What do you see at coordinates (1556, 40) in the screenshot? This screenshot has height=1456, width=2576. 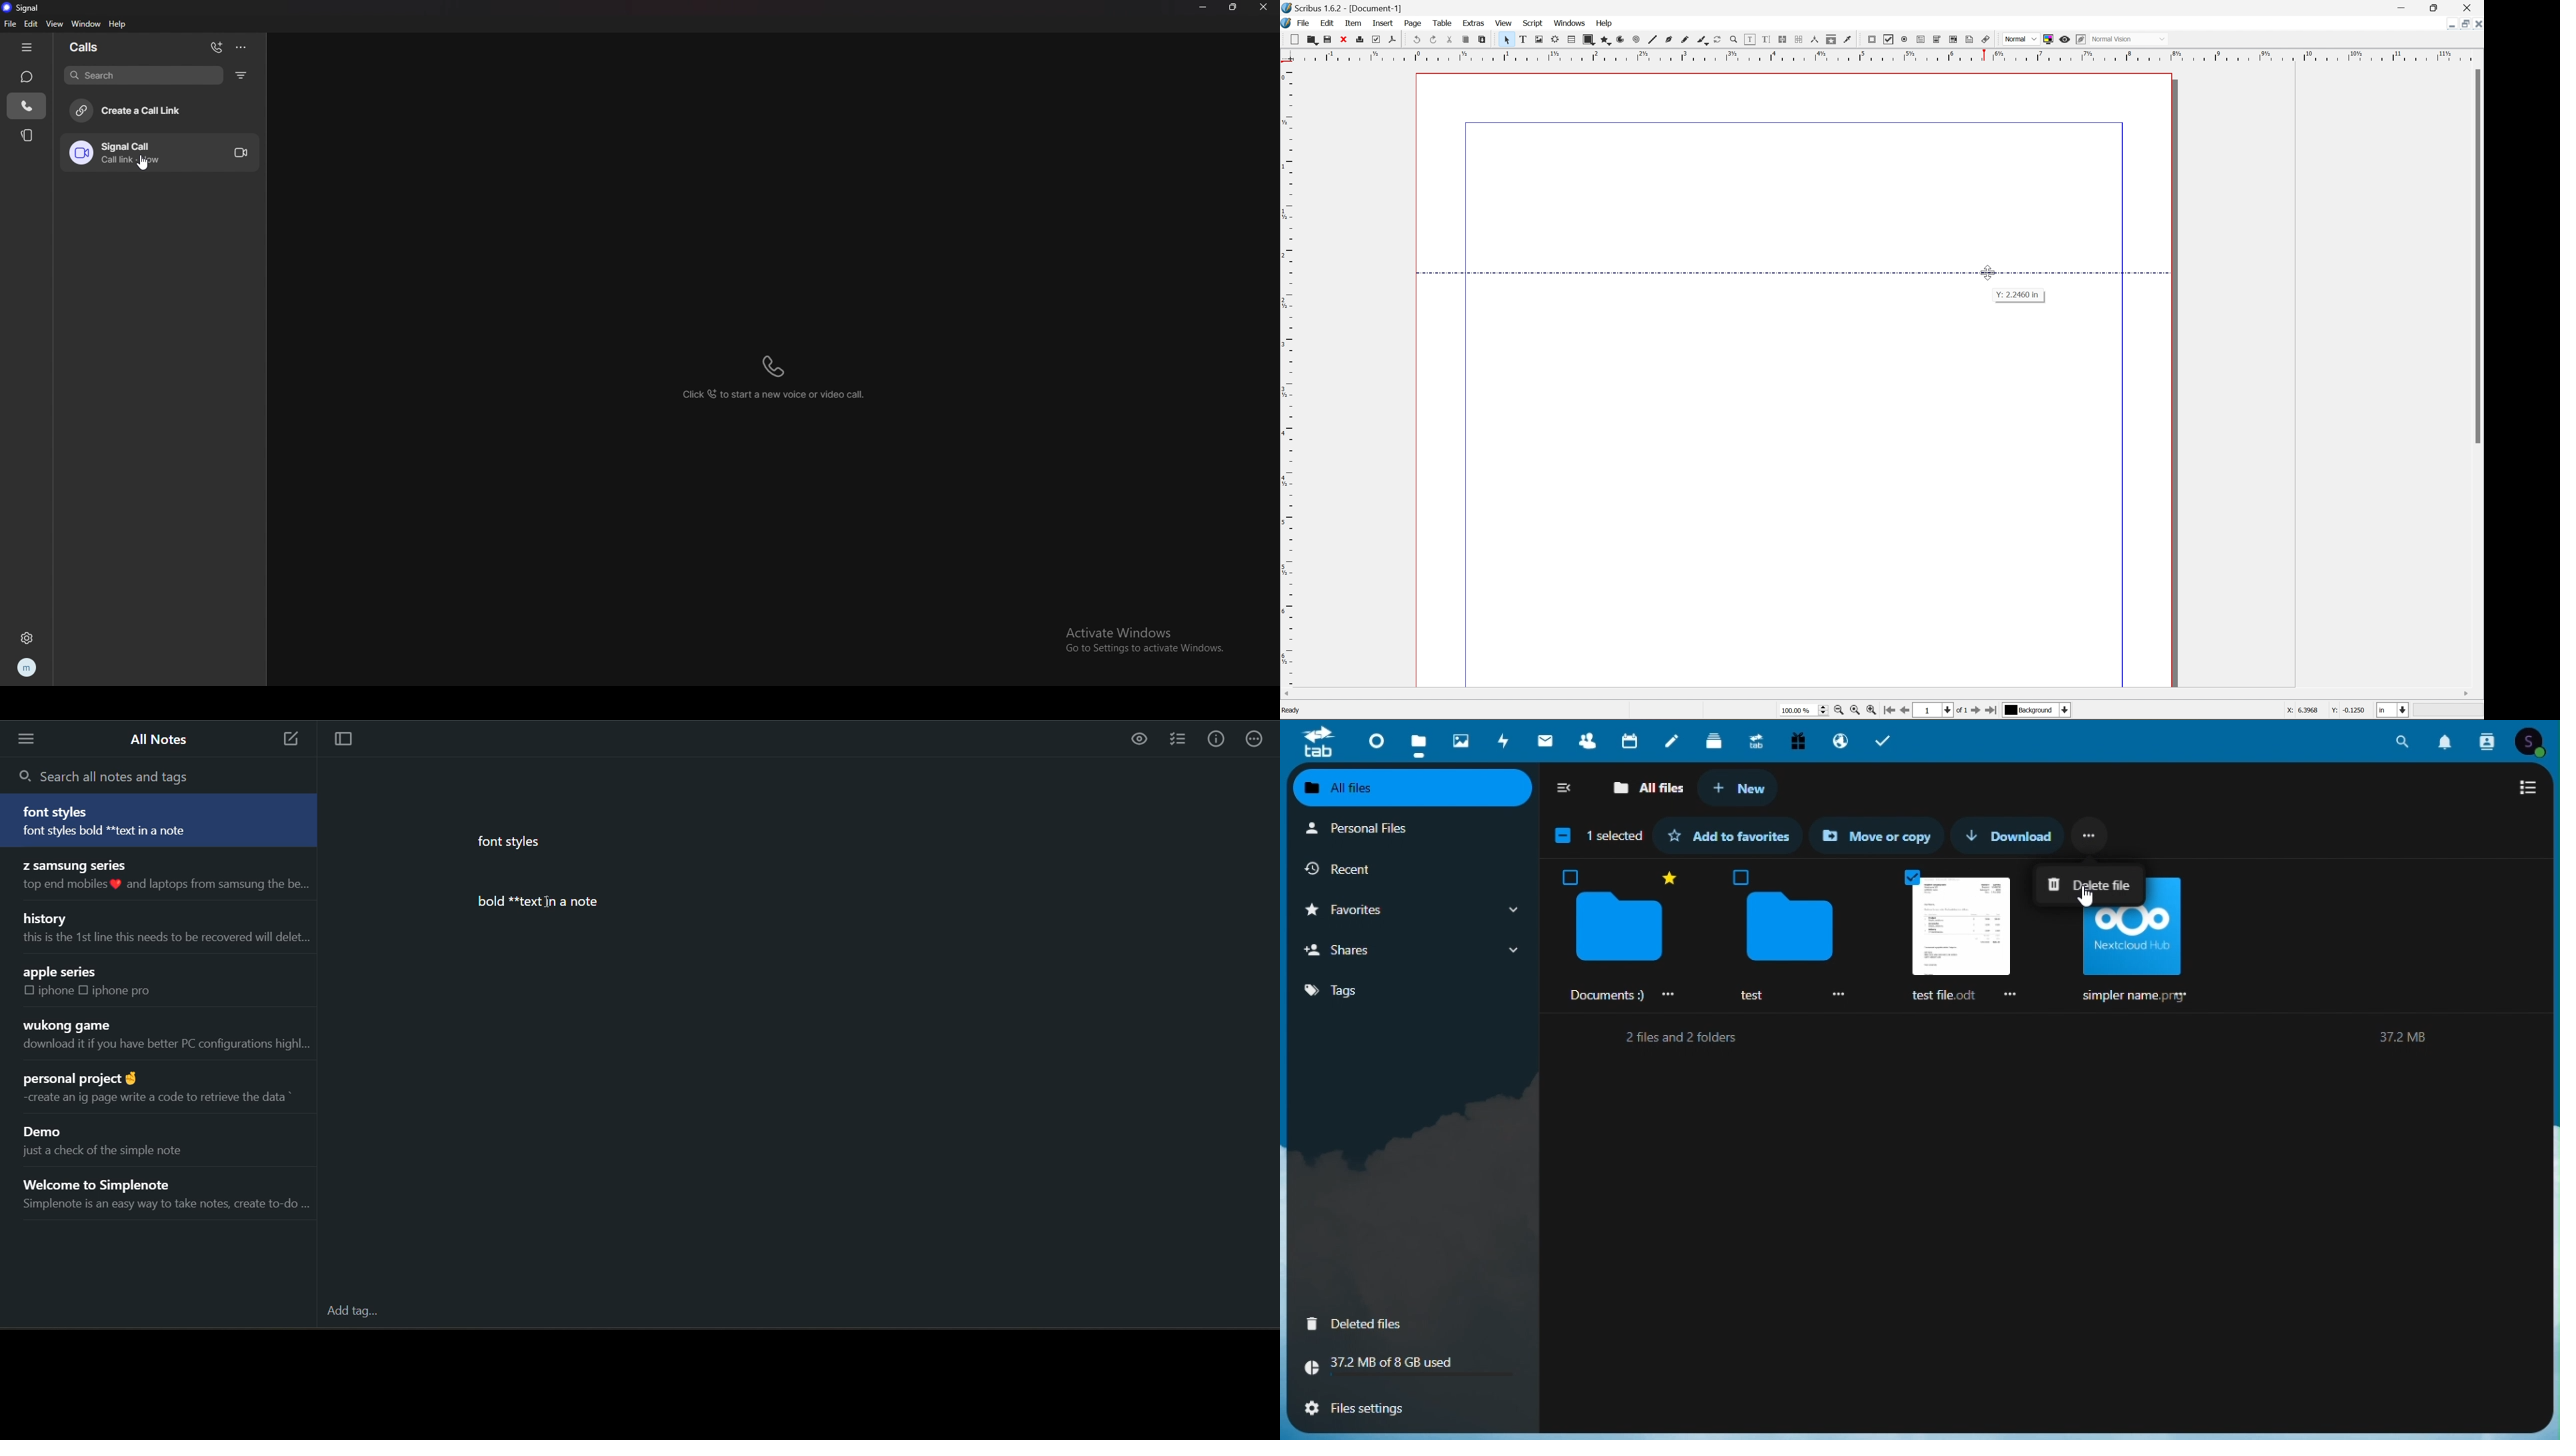 I see `render frame` at bounding box center [1556, 40].